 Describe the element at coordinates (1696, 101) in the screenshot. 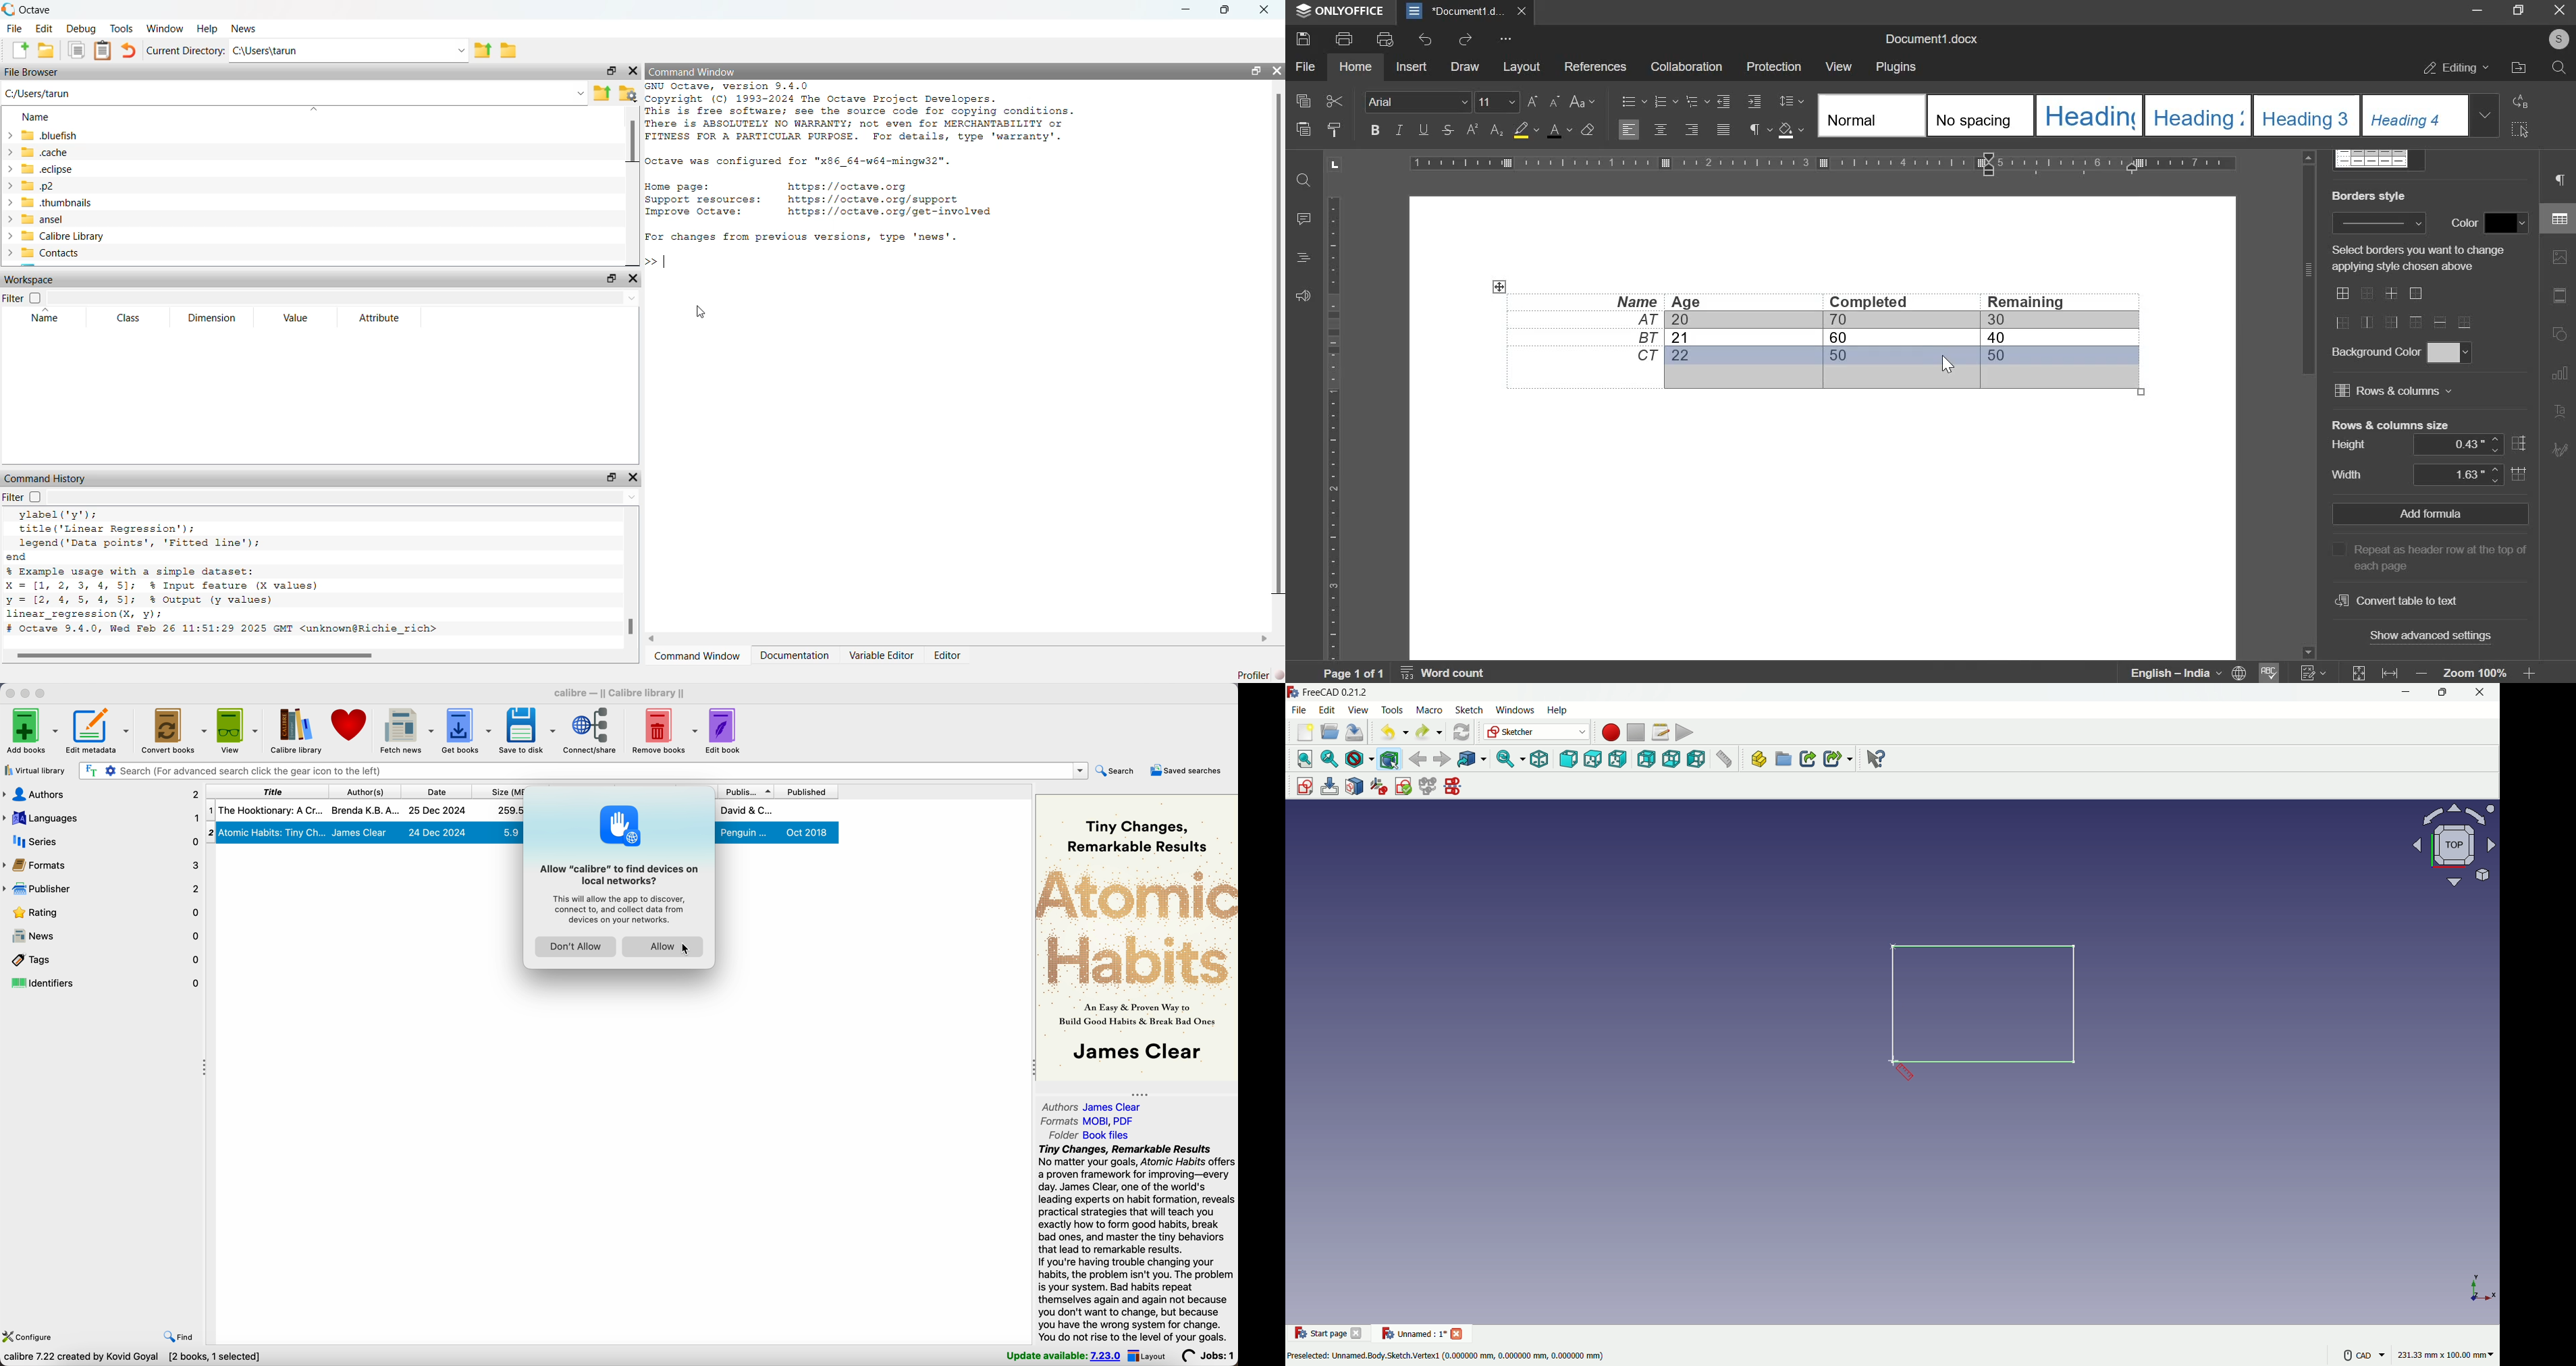

I see `multilevel list` at that location.